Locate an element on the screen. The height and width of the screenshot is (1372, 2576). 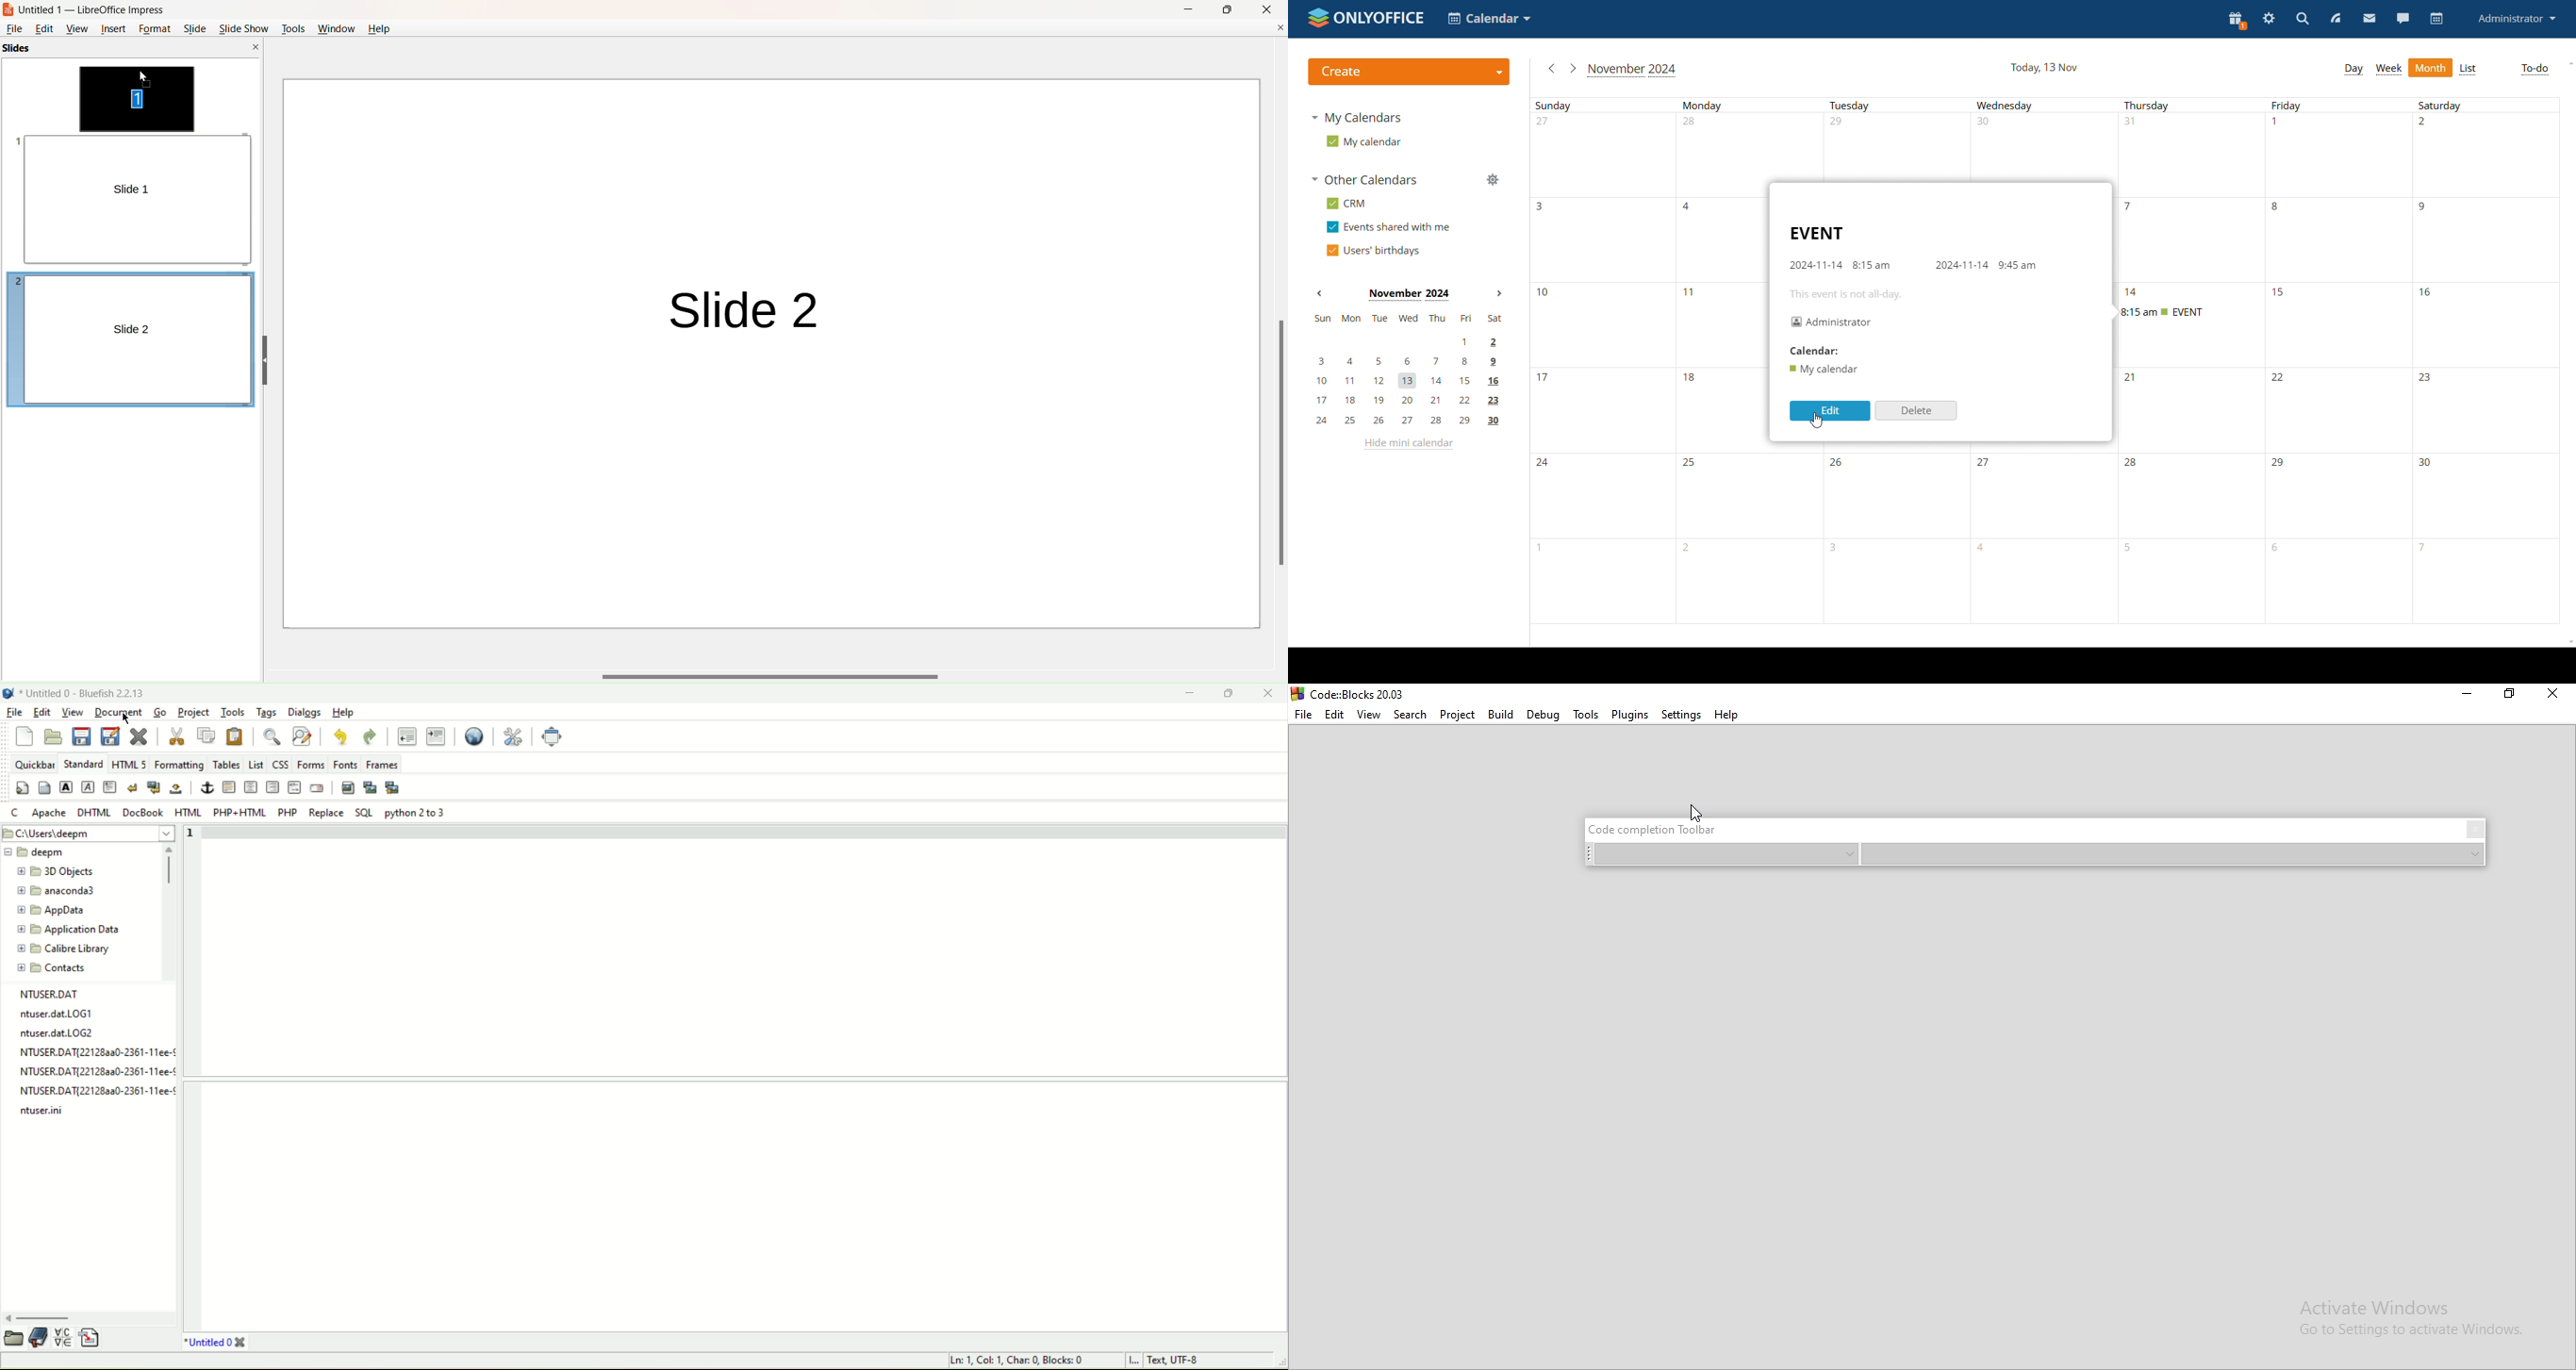
NTUSER.DAT is located at coordinates (50, 993).